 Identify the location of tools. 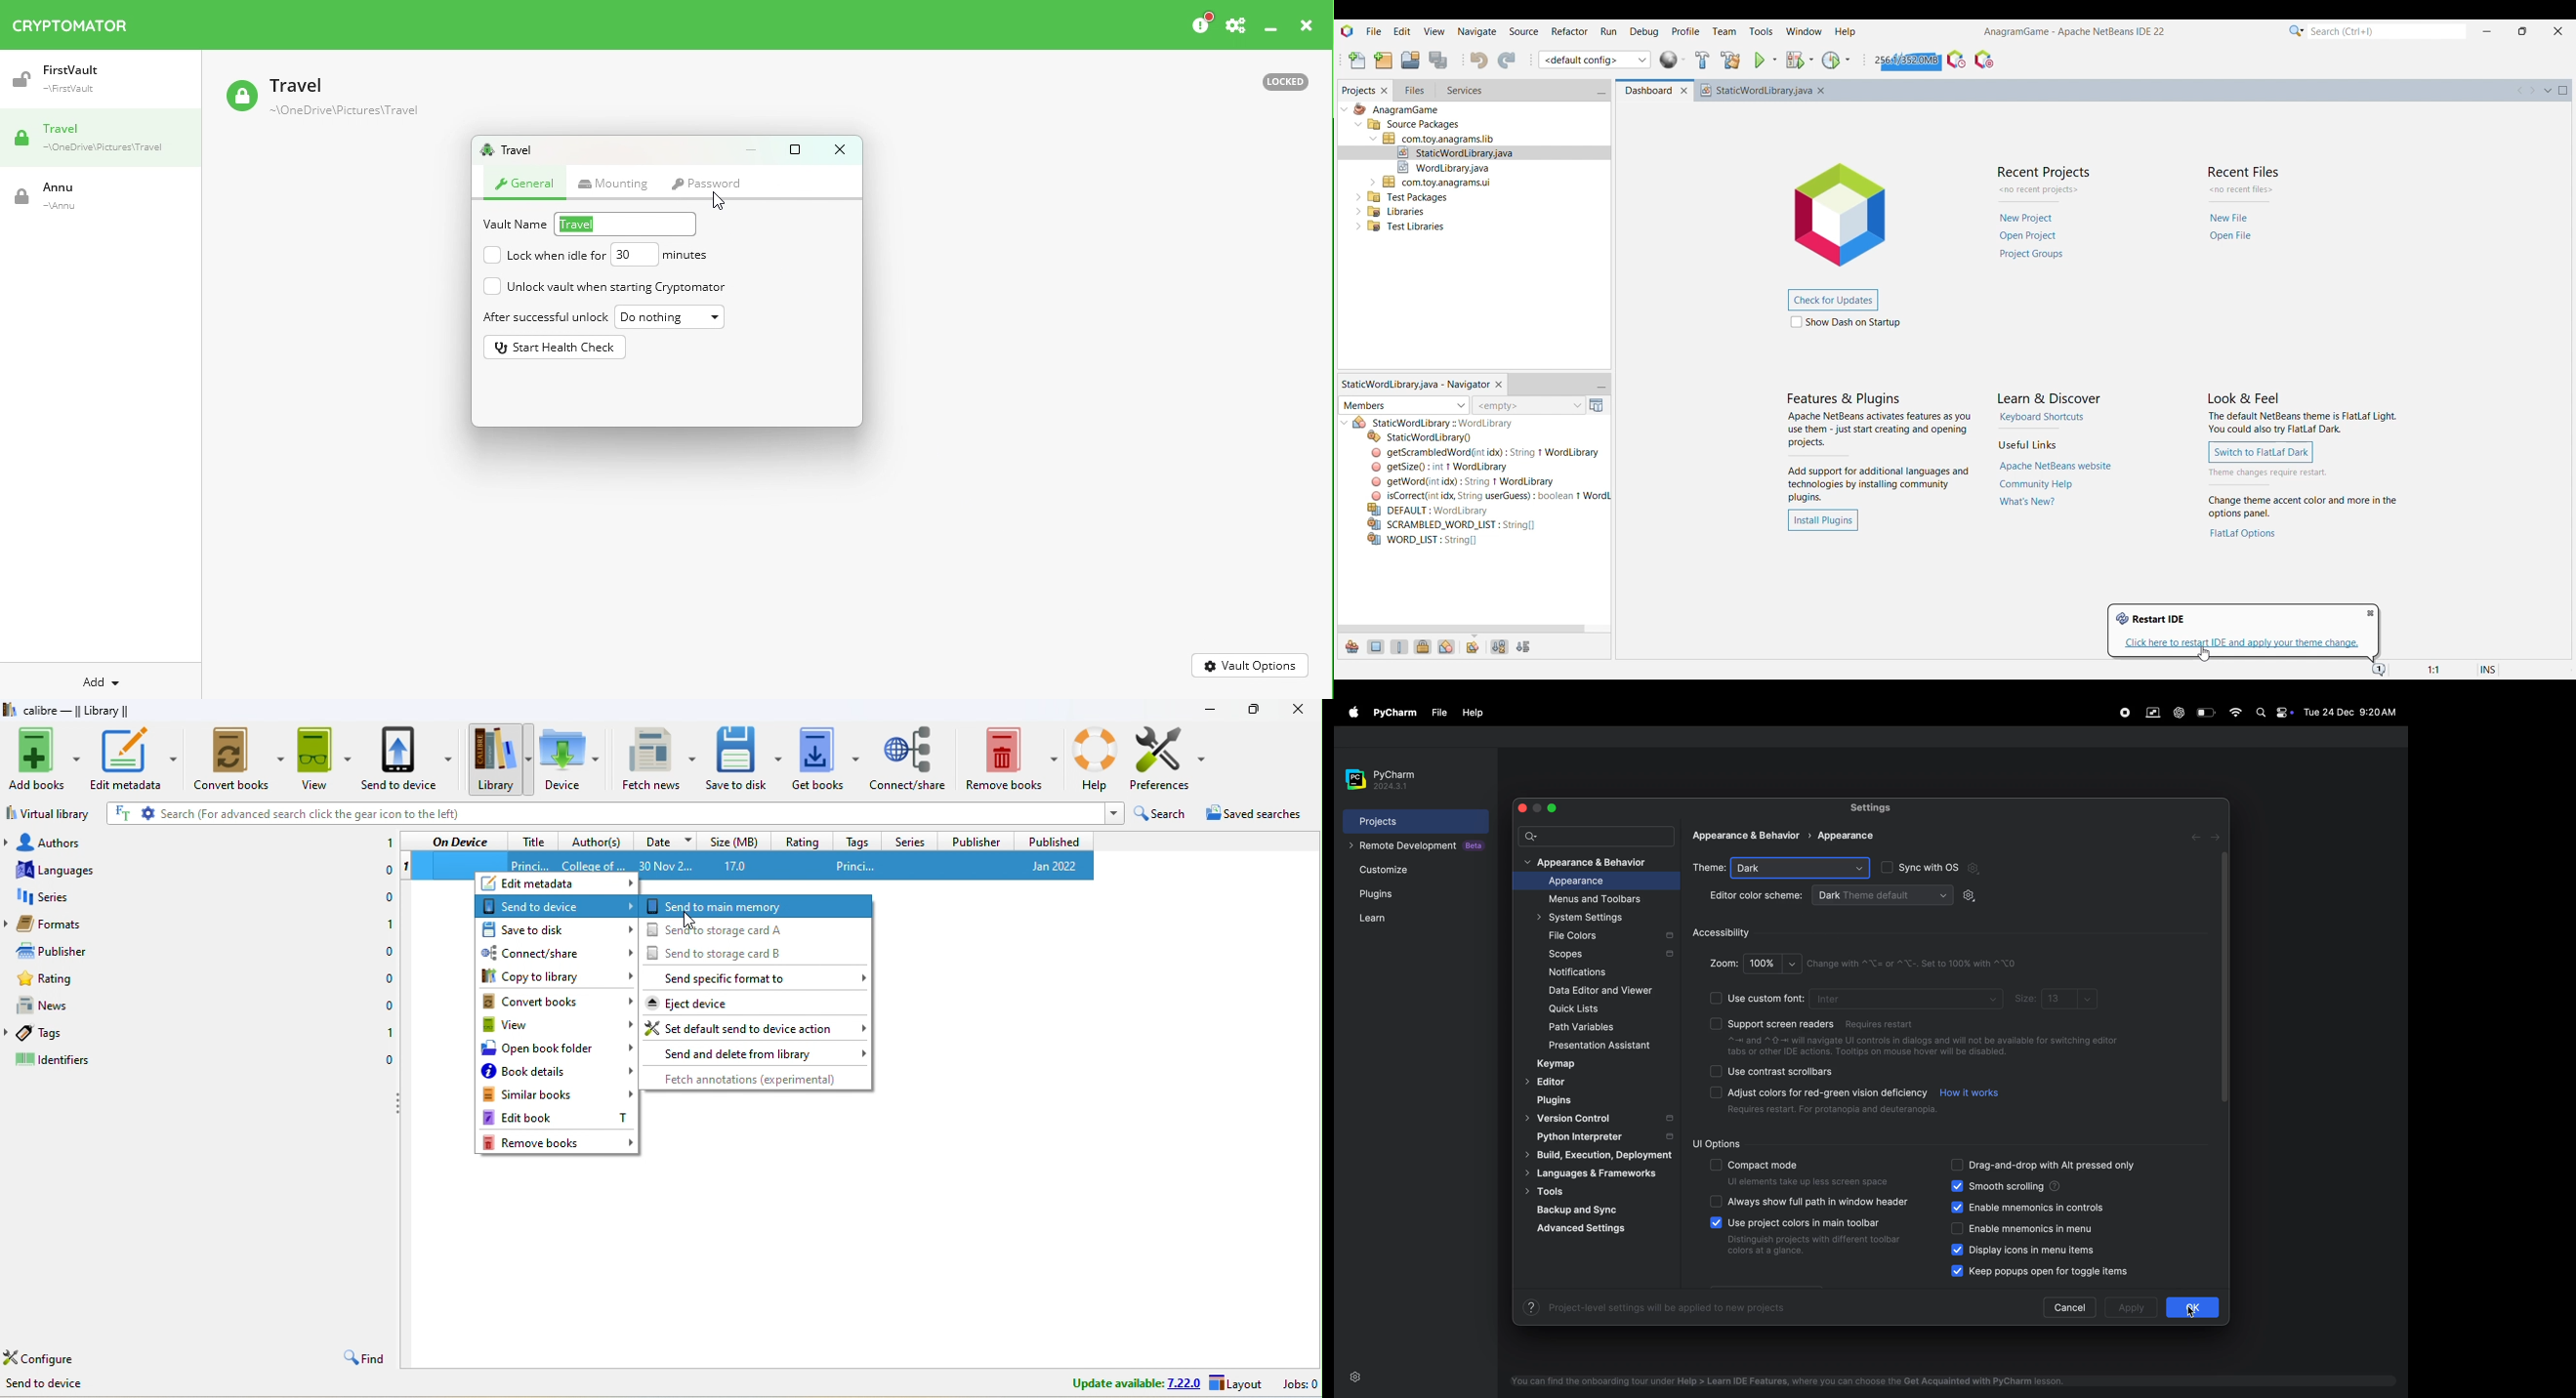
(1566, 1191).